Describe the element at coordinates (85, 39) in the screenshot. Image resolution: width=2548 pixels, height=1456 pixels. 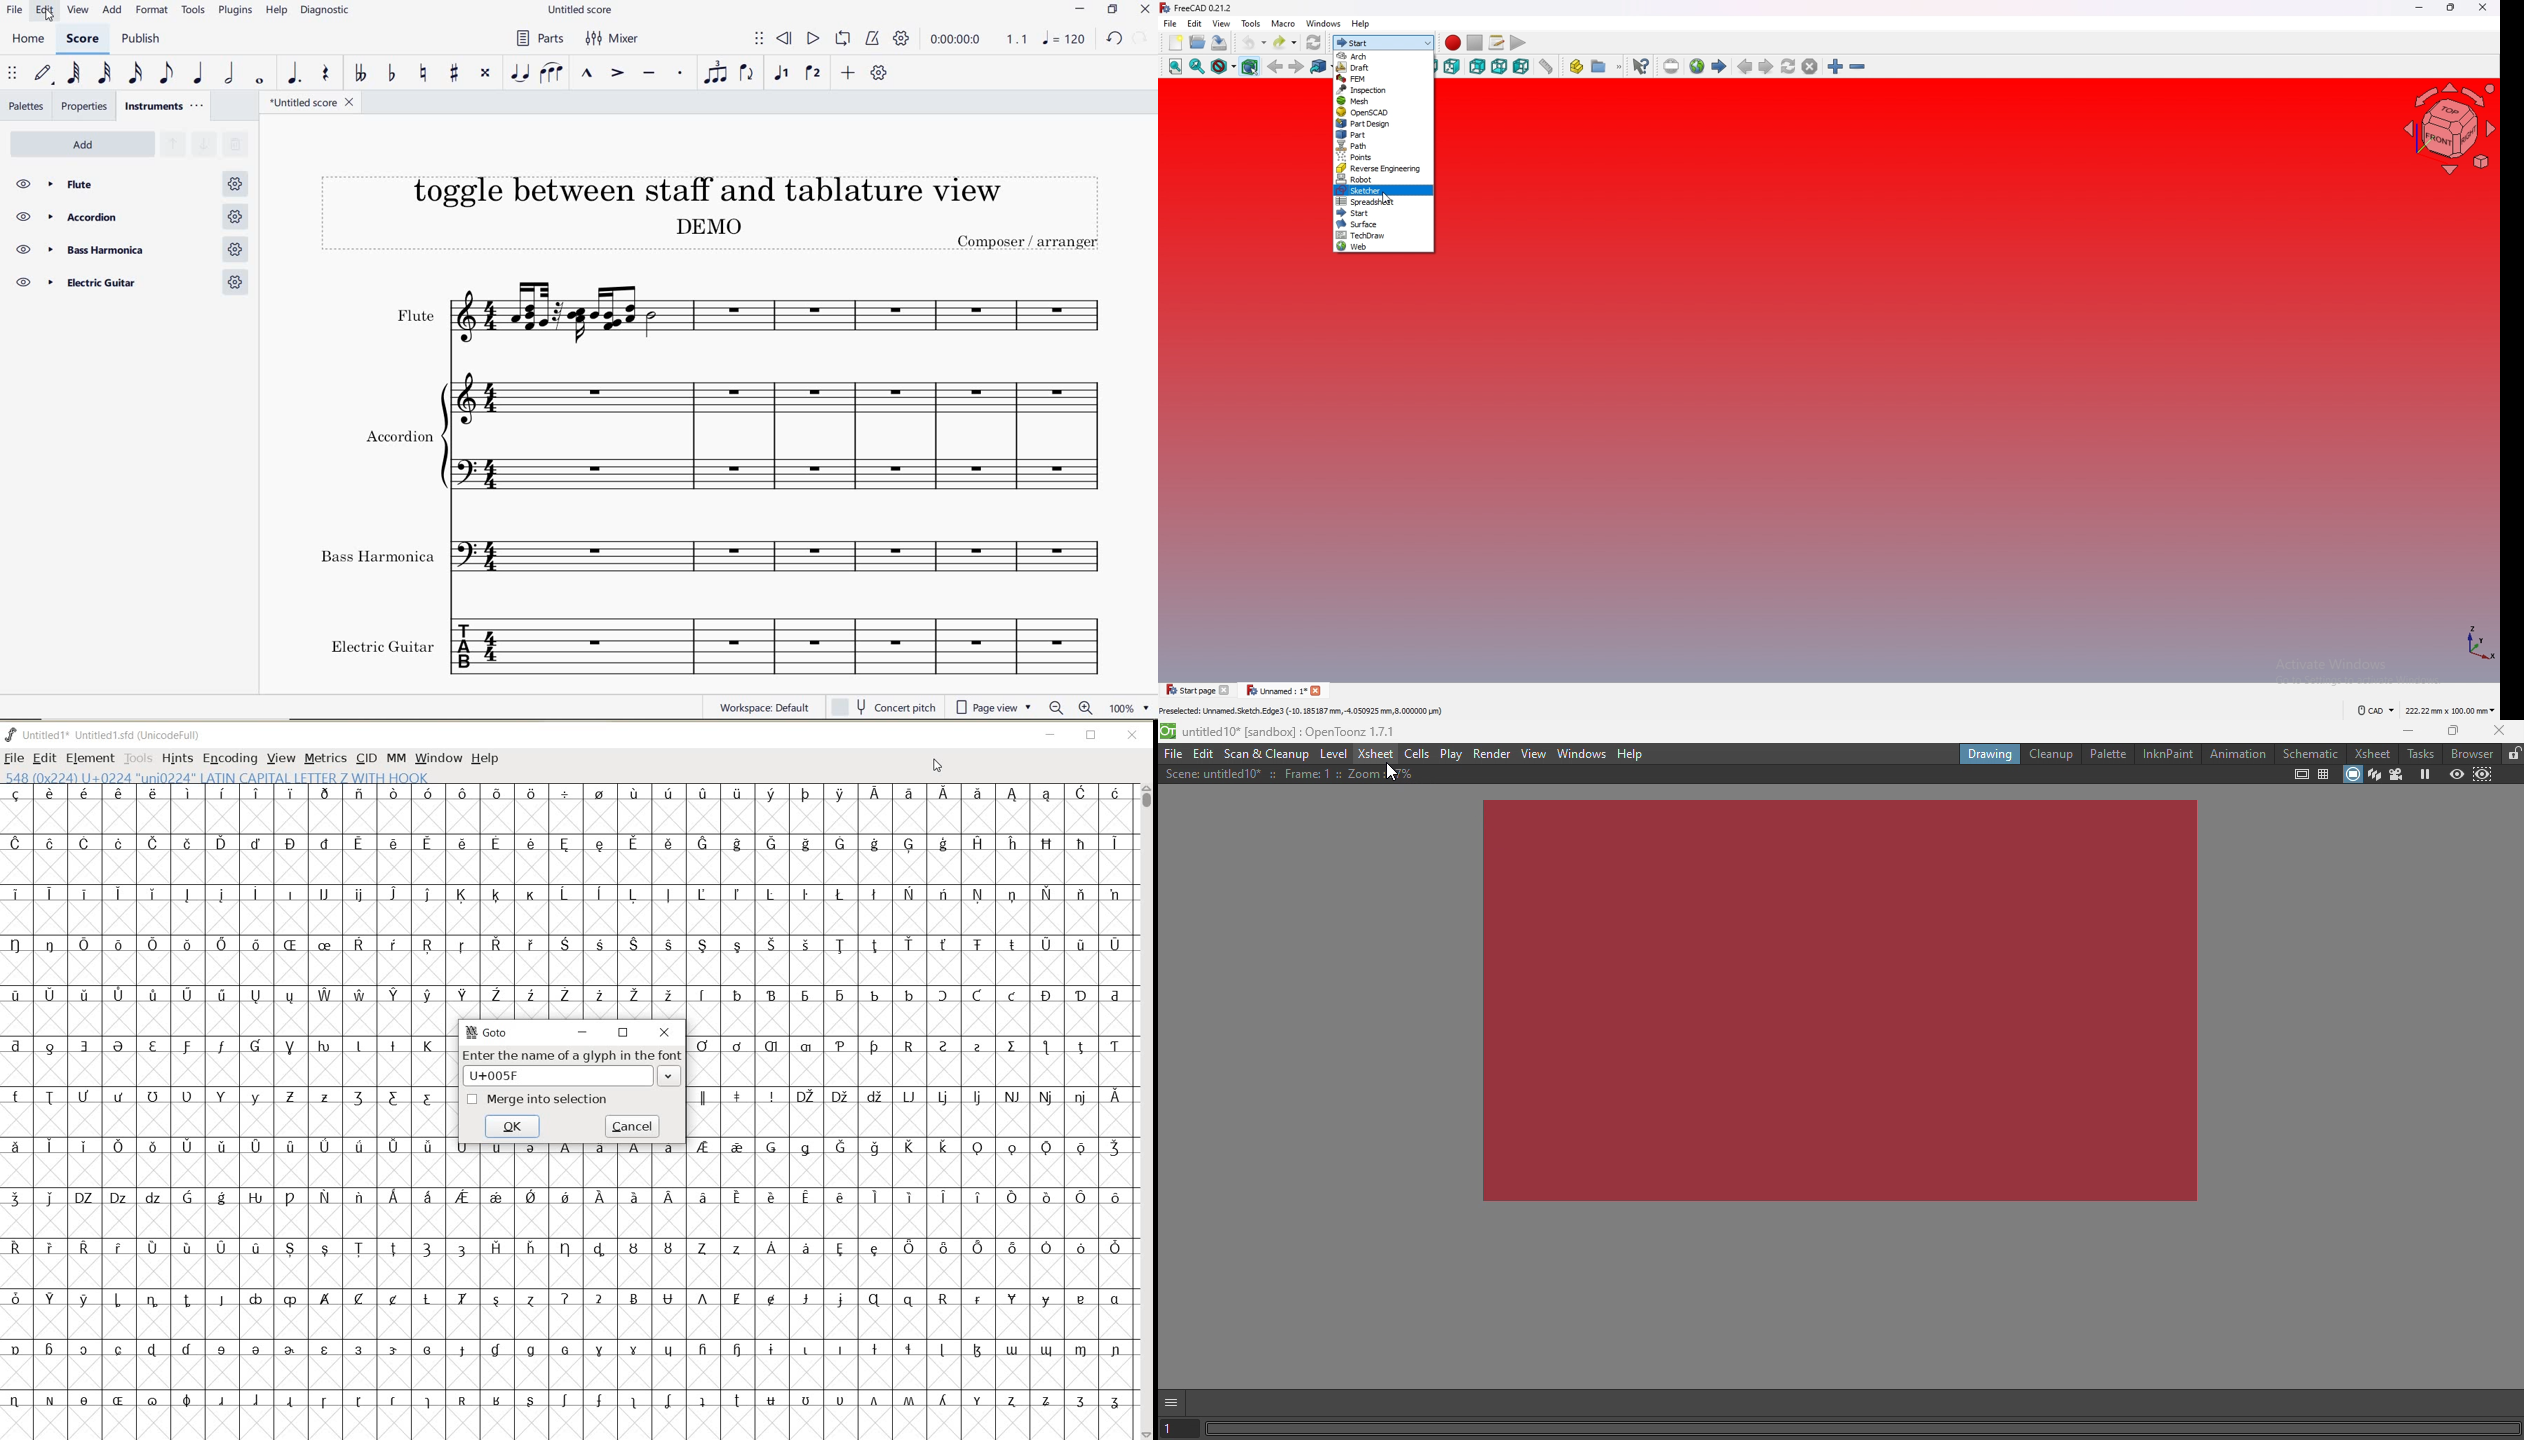
I see `score` at that location.